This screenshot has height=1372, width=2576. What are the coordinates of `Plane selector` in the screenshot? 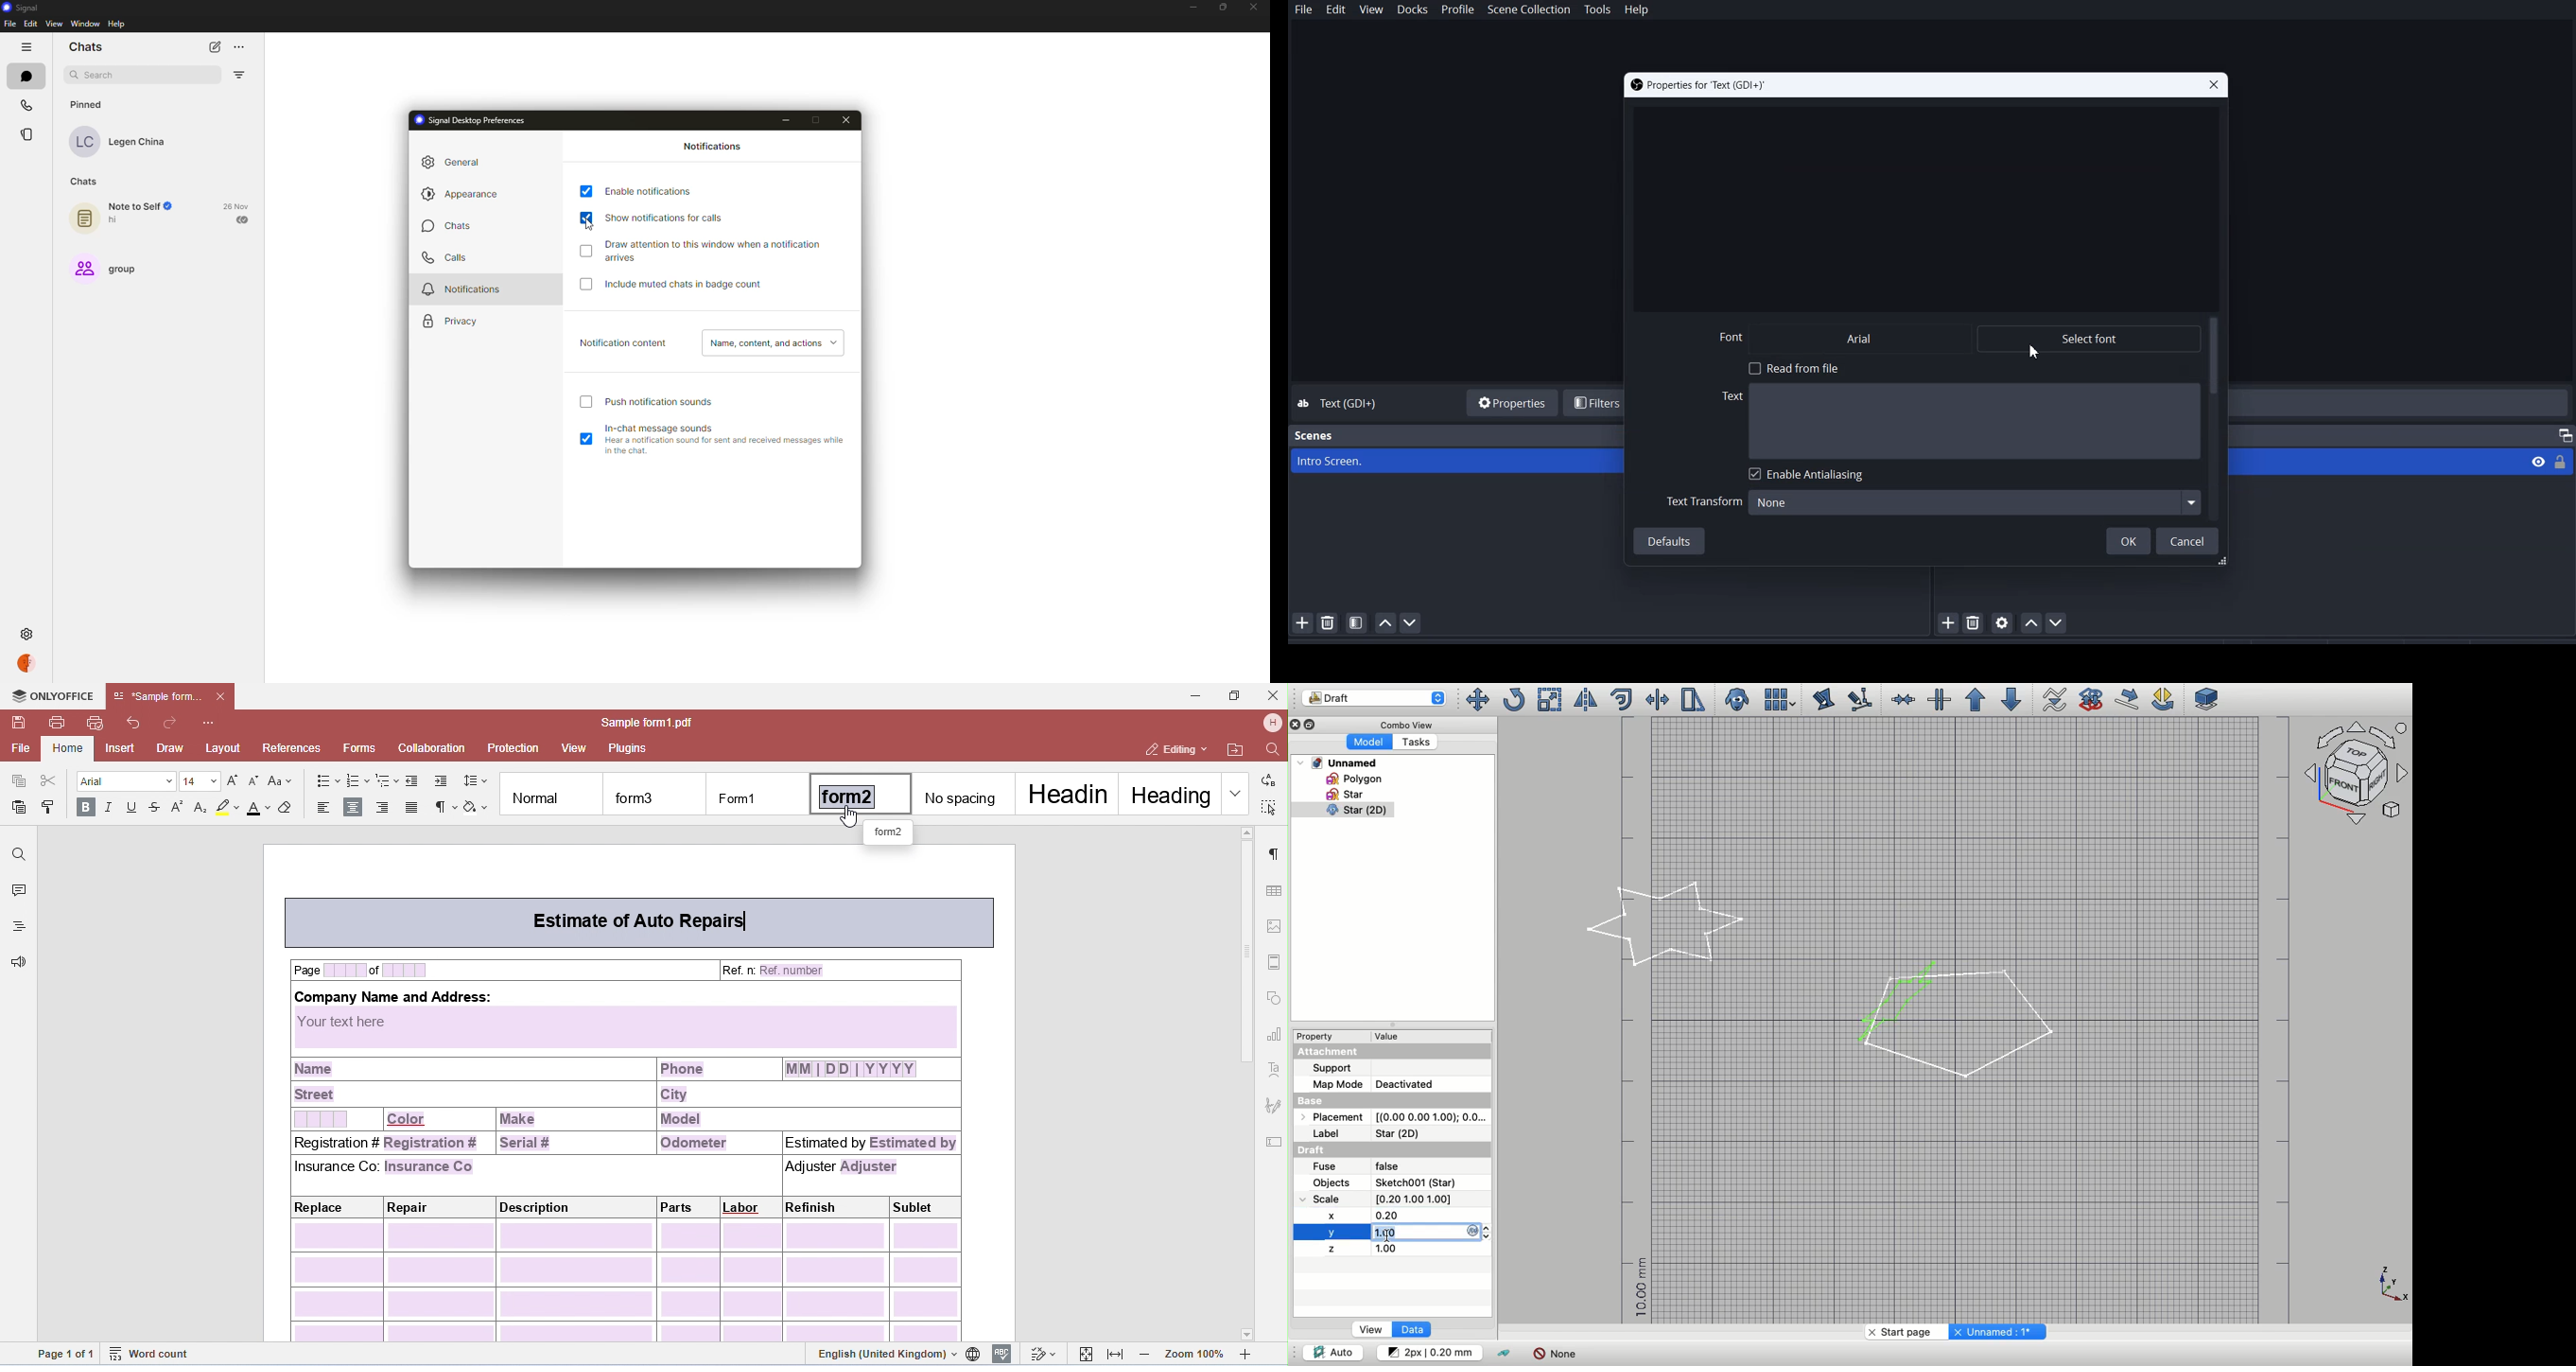 It's located at (2208, 699).